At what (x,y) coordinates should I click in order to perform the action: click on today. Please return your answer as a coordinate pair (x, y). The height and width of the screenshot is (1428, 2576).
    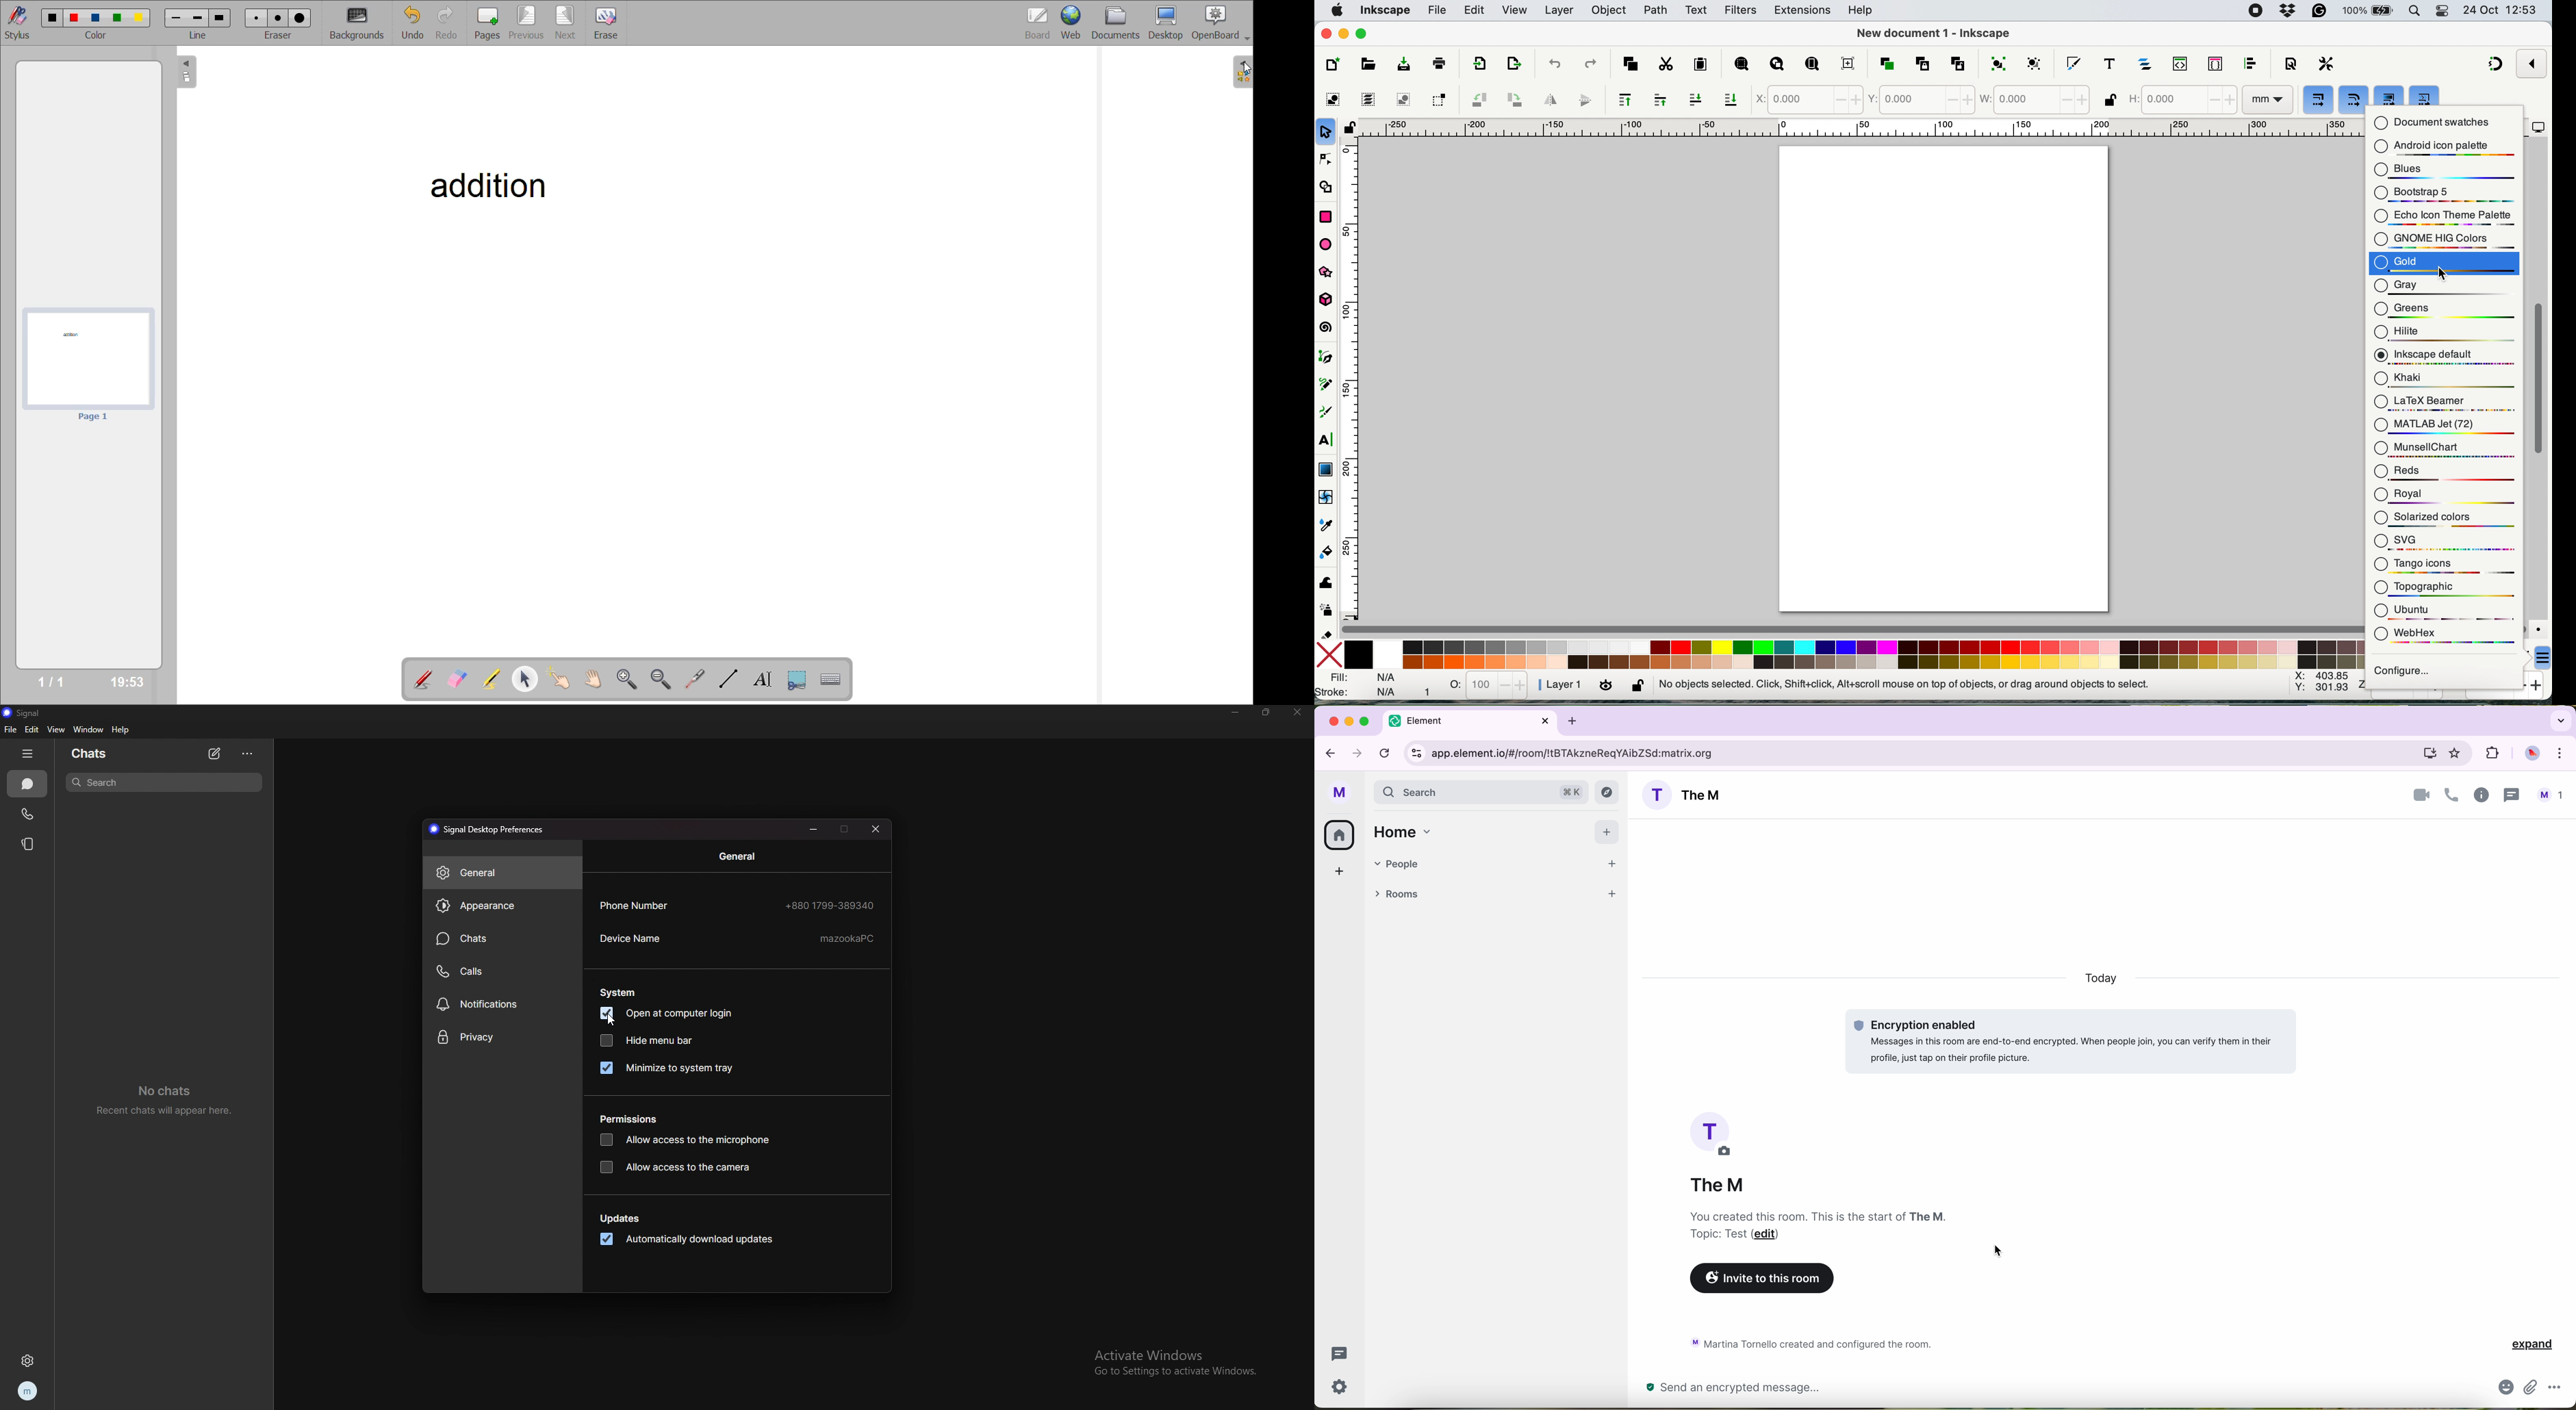
    Looking at the image, I should click on (2101, 976).